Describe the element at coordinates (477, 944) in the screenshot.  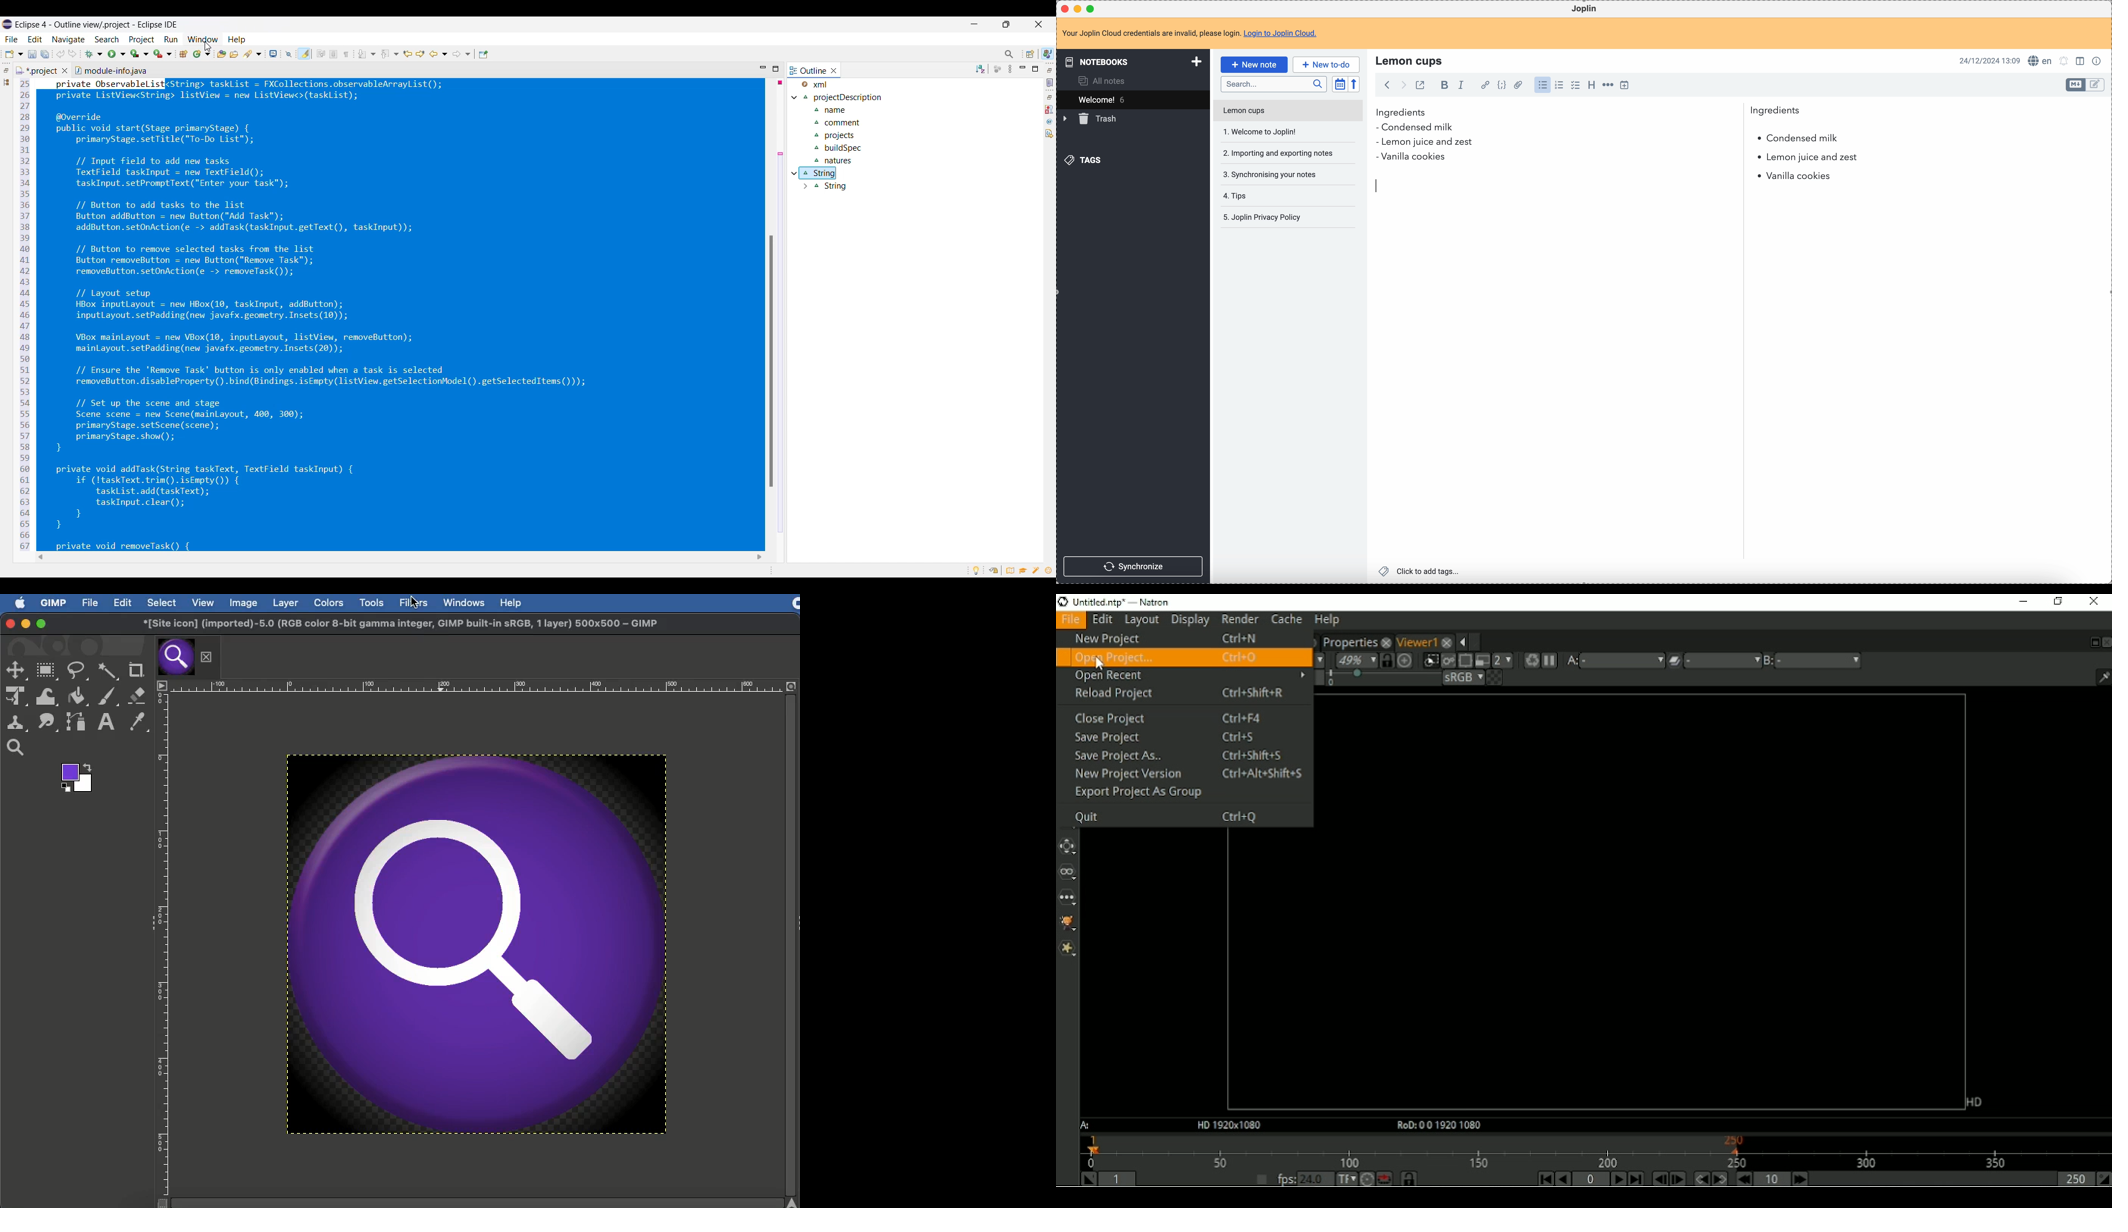
I see `Image` at that location.